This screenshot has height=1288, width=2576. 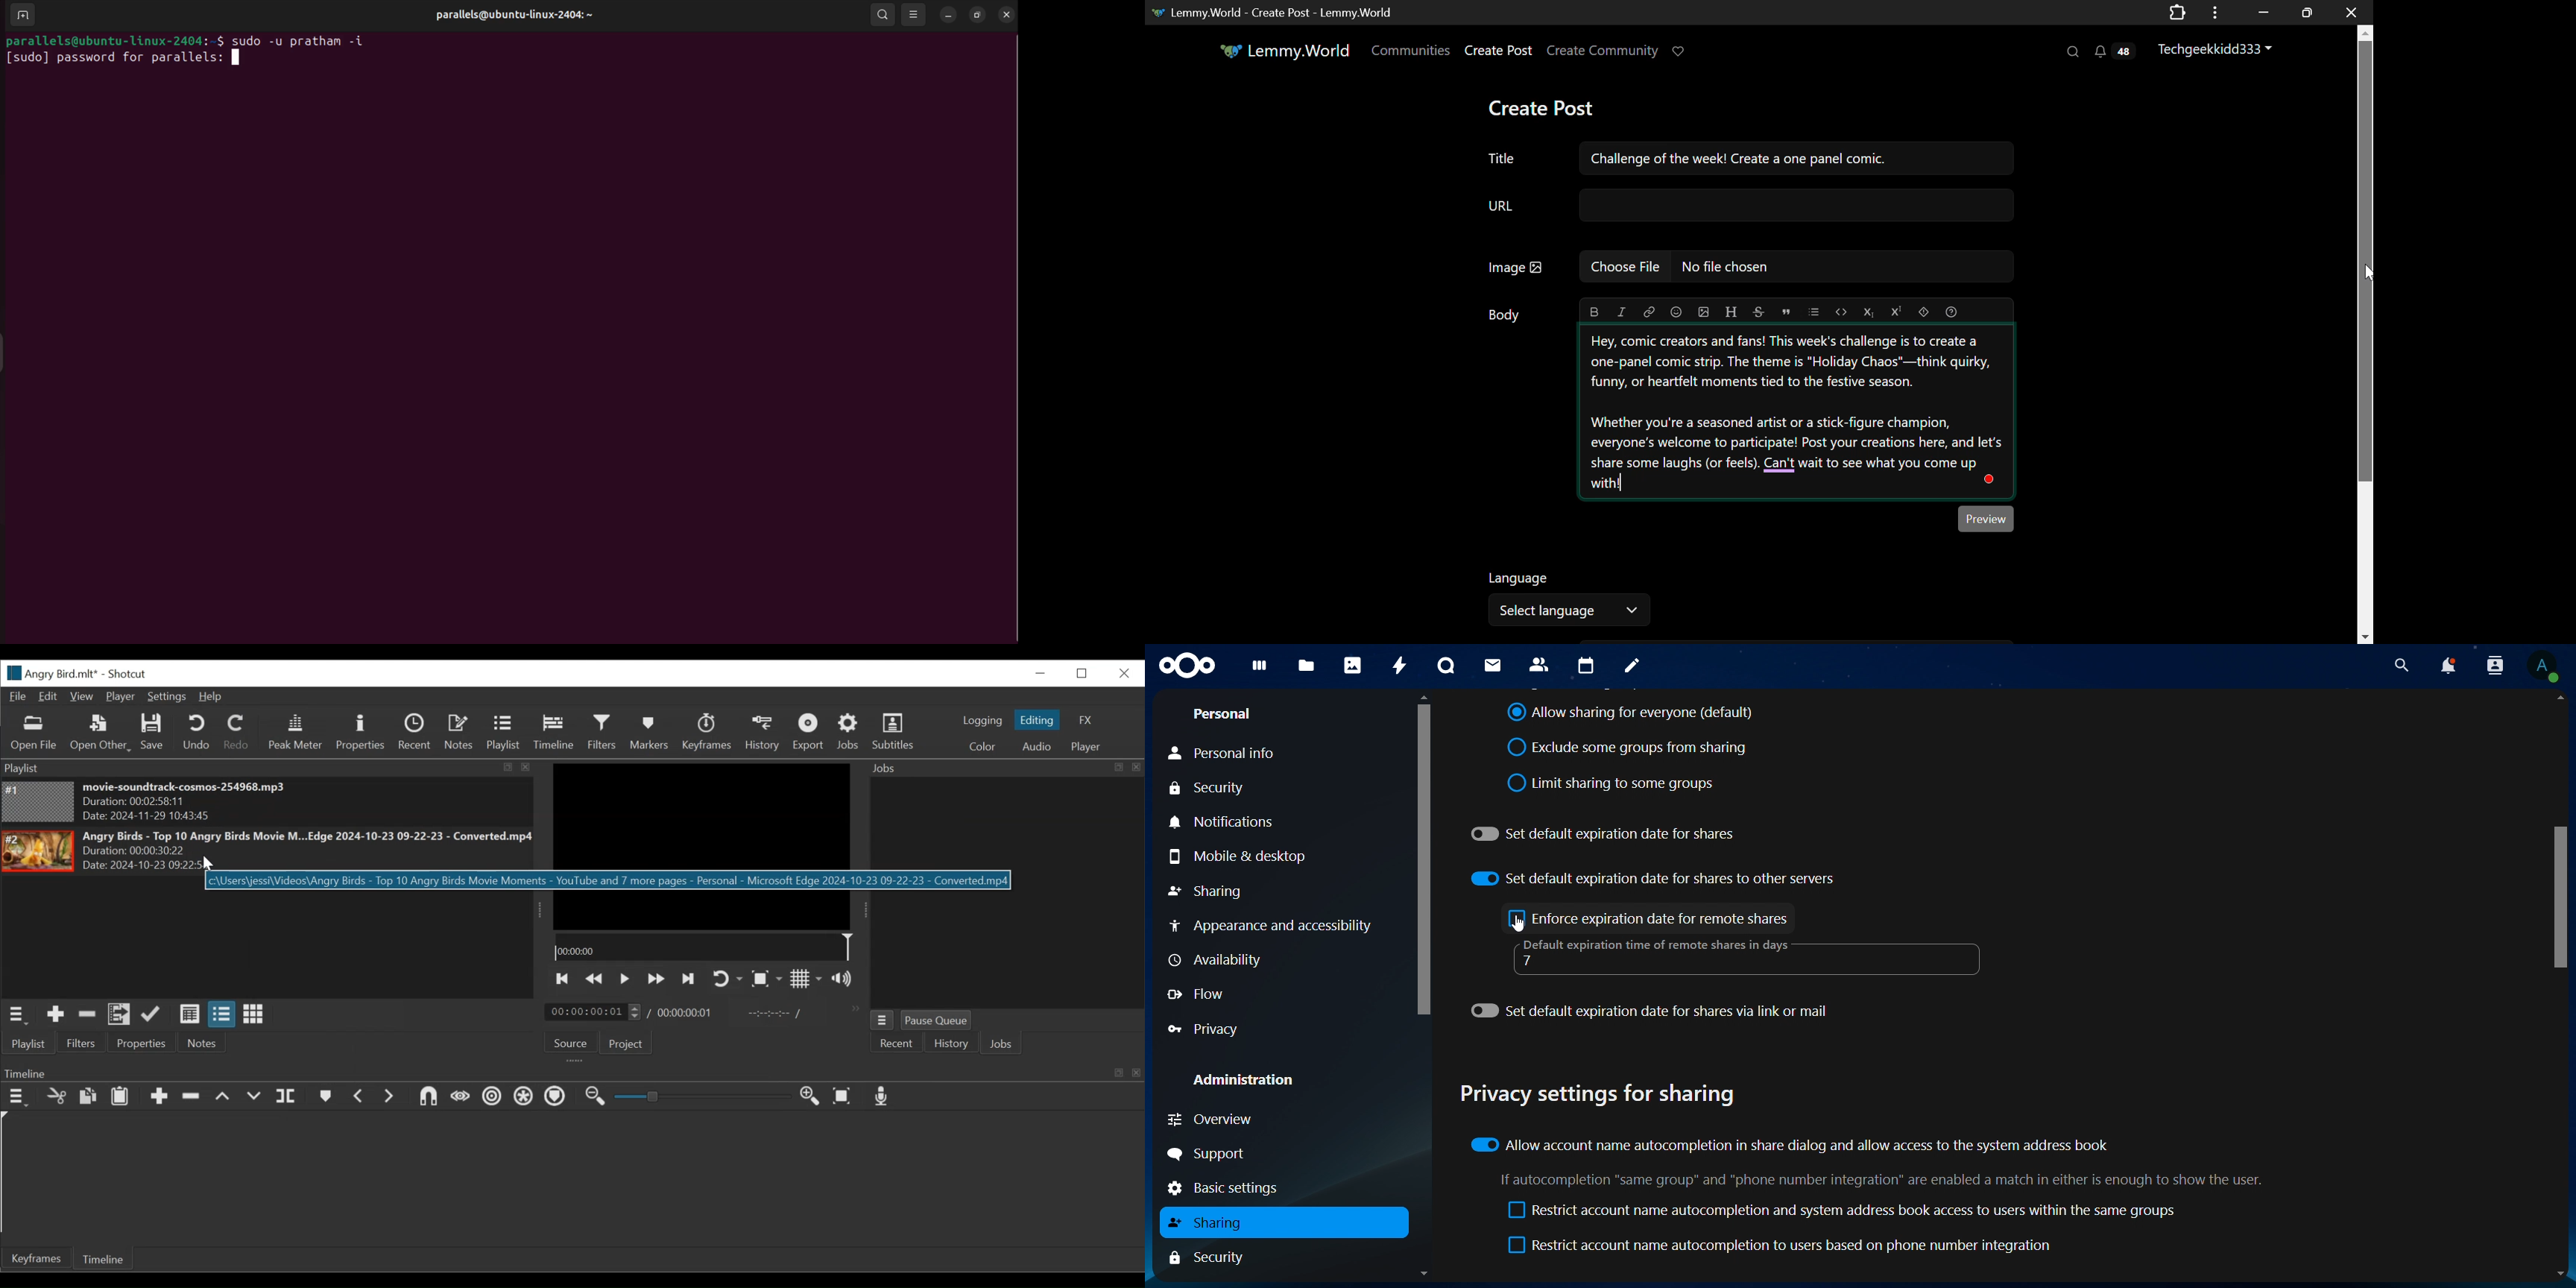 What do you see at coordinates (1216, 960) in the screenshot?
I see `availability` at bounding box center [1216, 960].